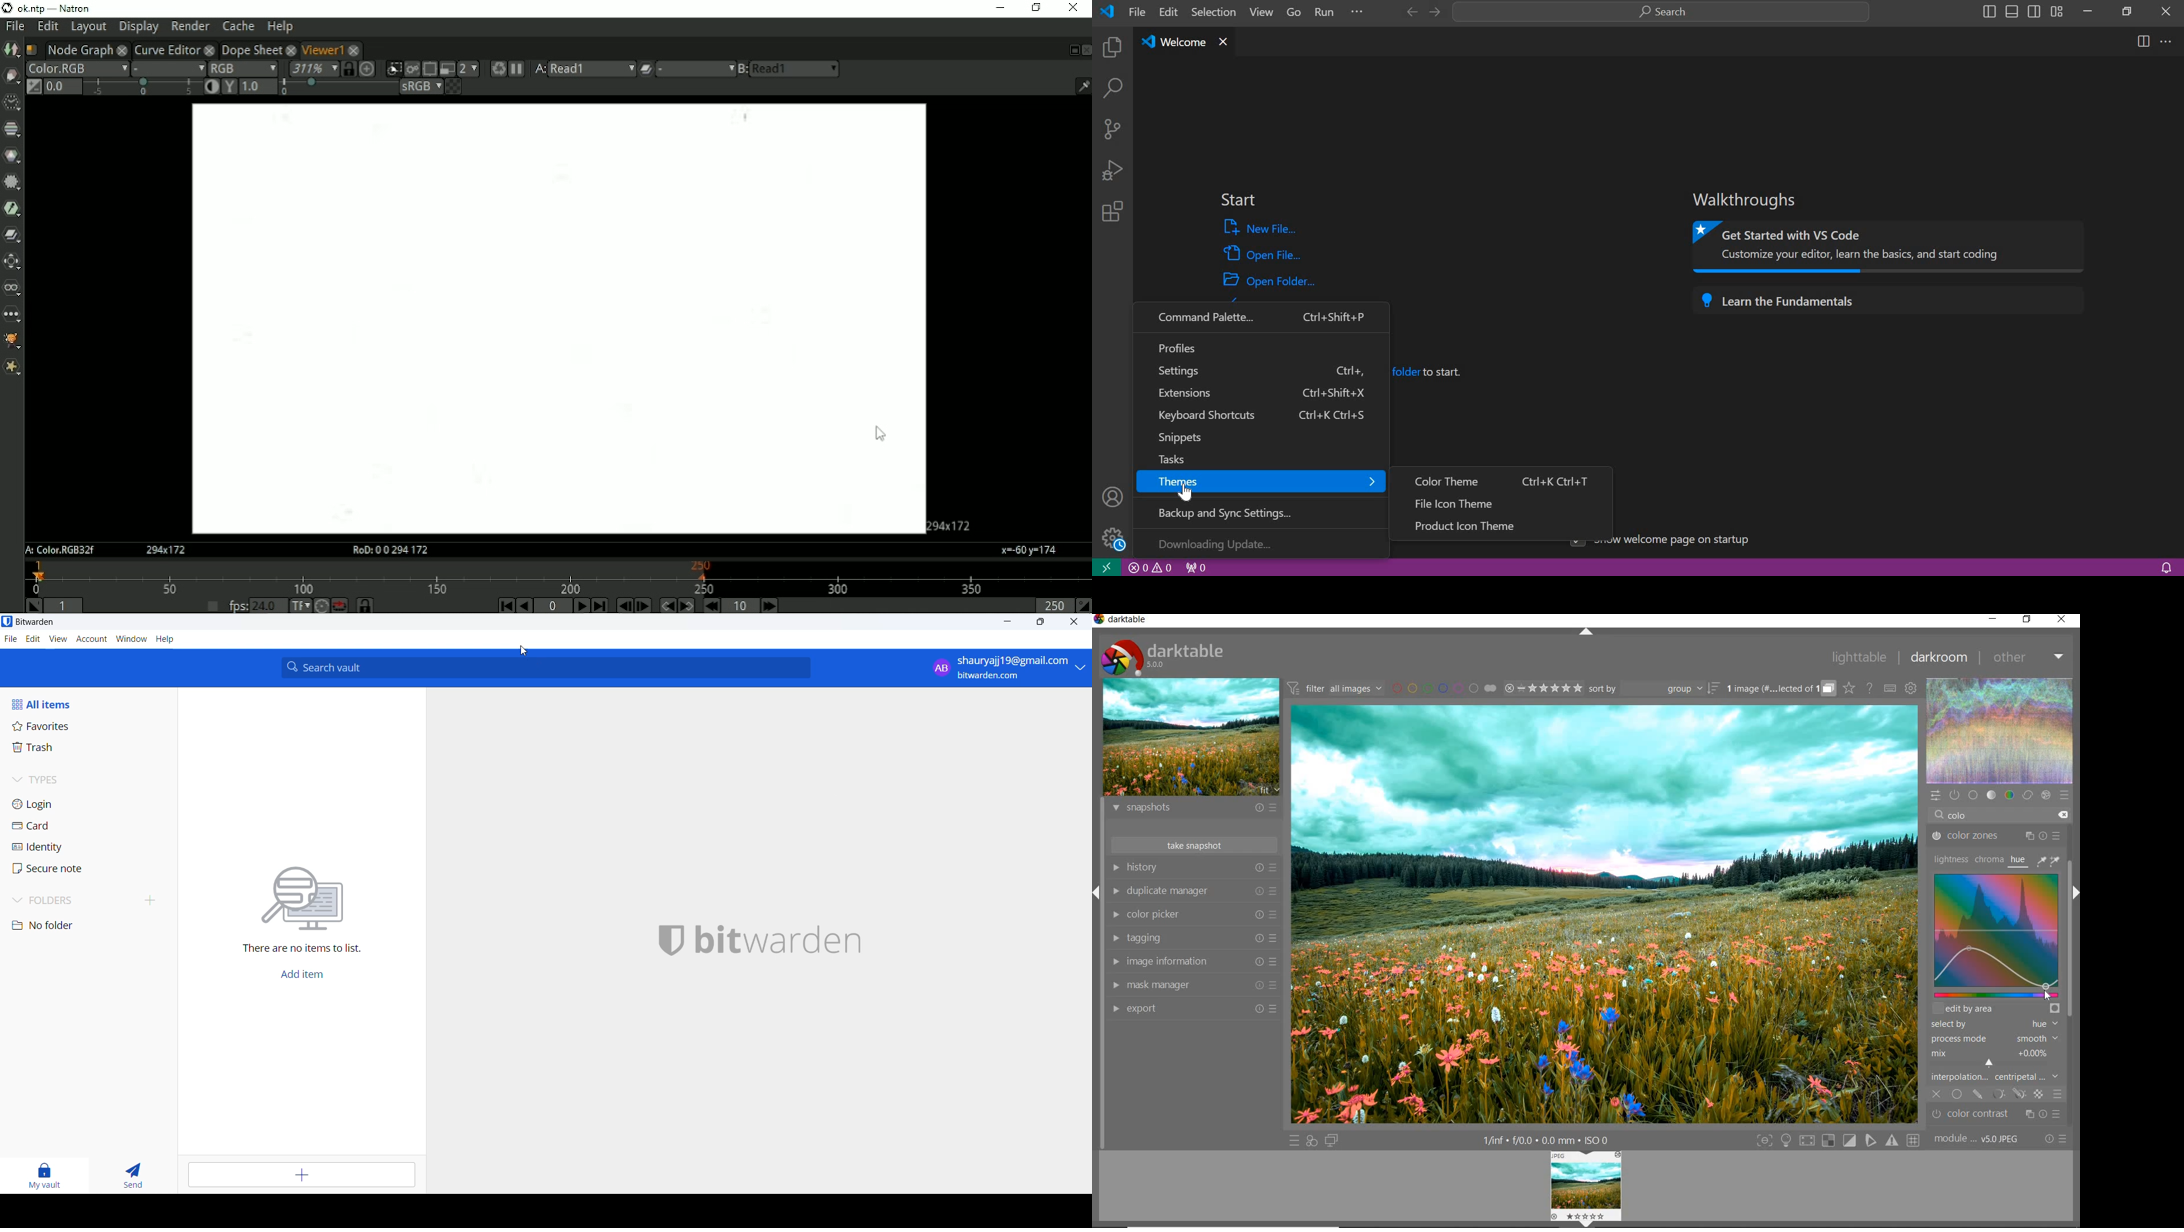 The width and height of the screenshot is (2184, 1232). I want to click on tone, so click(1992, 794).